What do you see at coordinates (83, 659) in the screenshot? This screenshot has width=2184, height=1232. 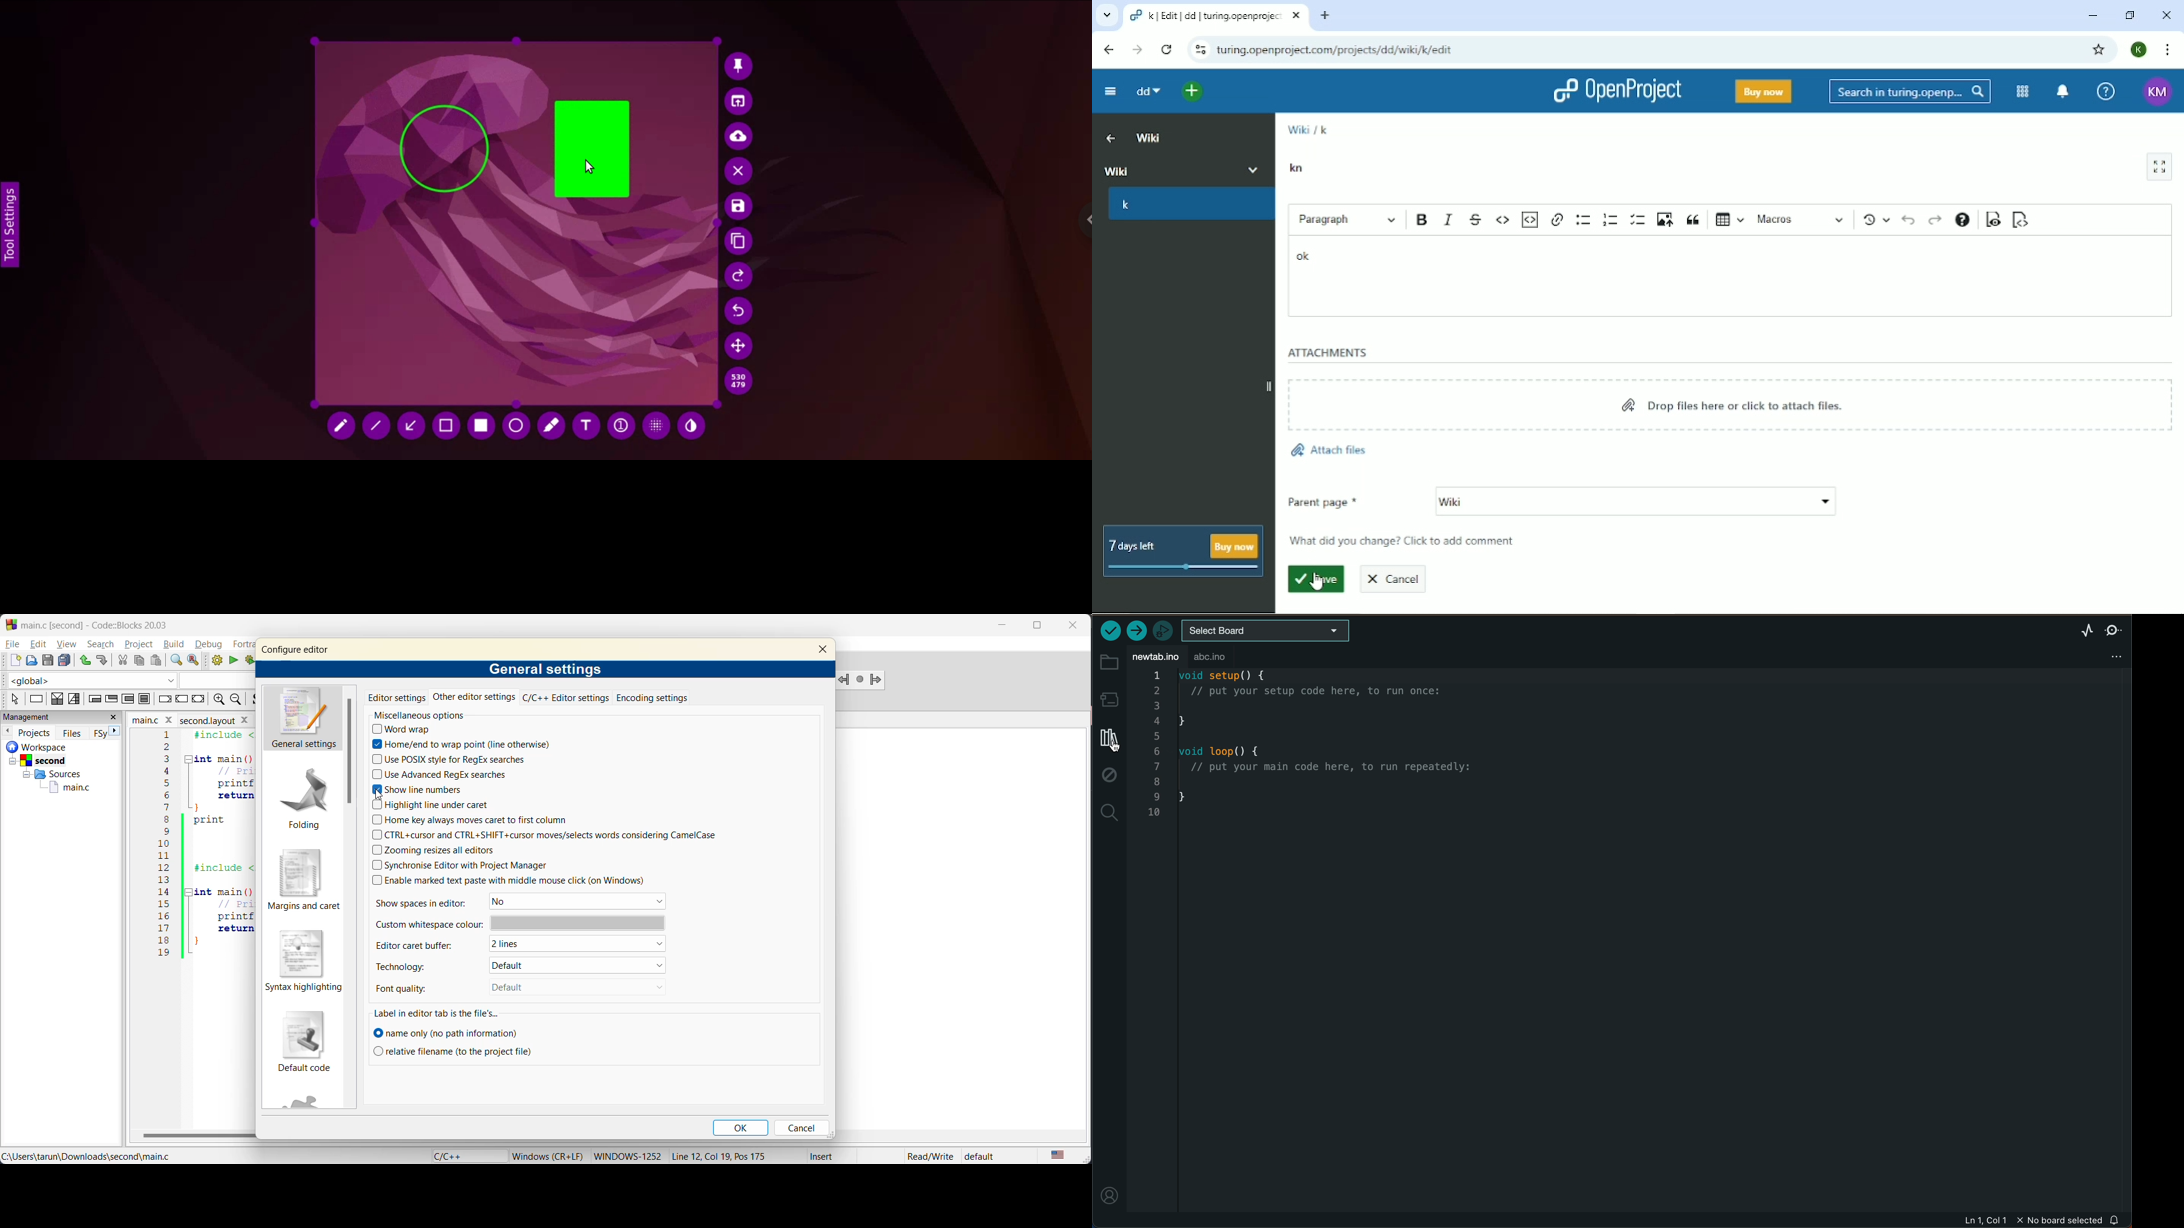 I see `undo` at bounding box center [83, 659].